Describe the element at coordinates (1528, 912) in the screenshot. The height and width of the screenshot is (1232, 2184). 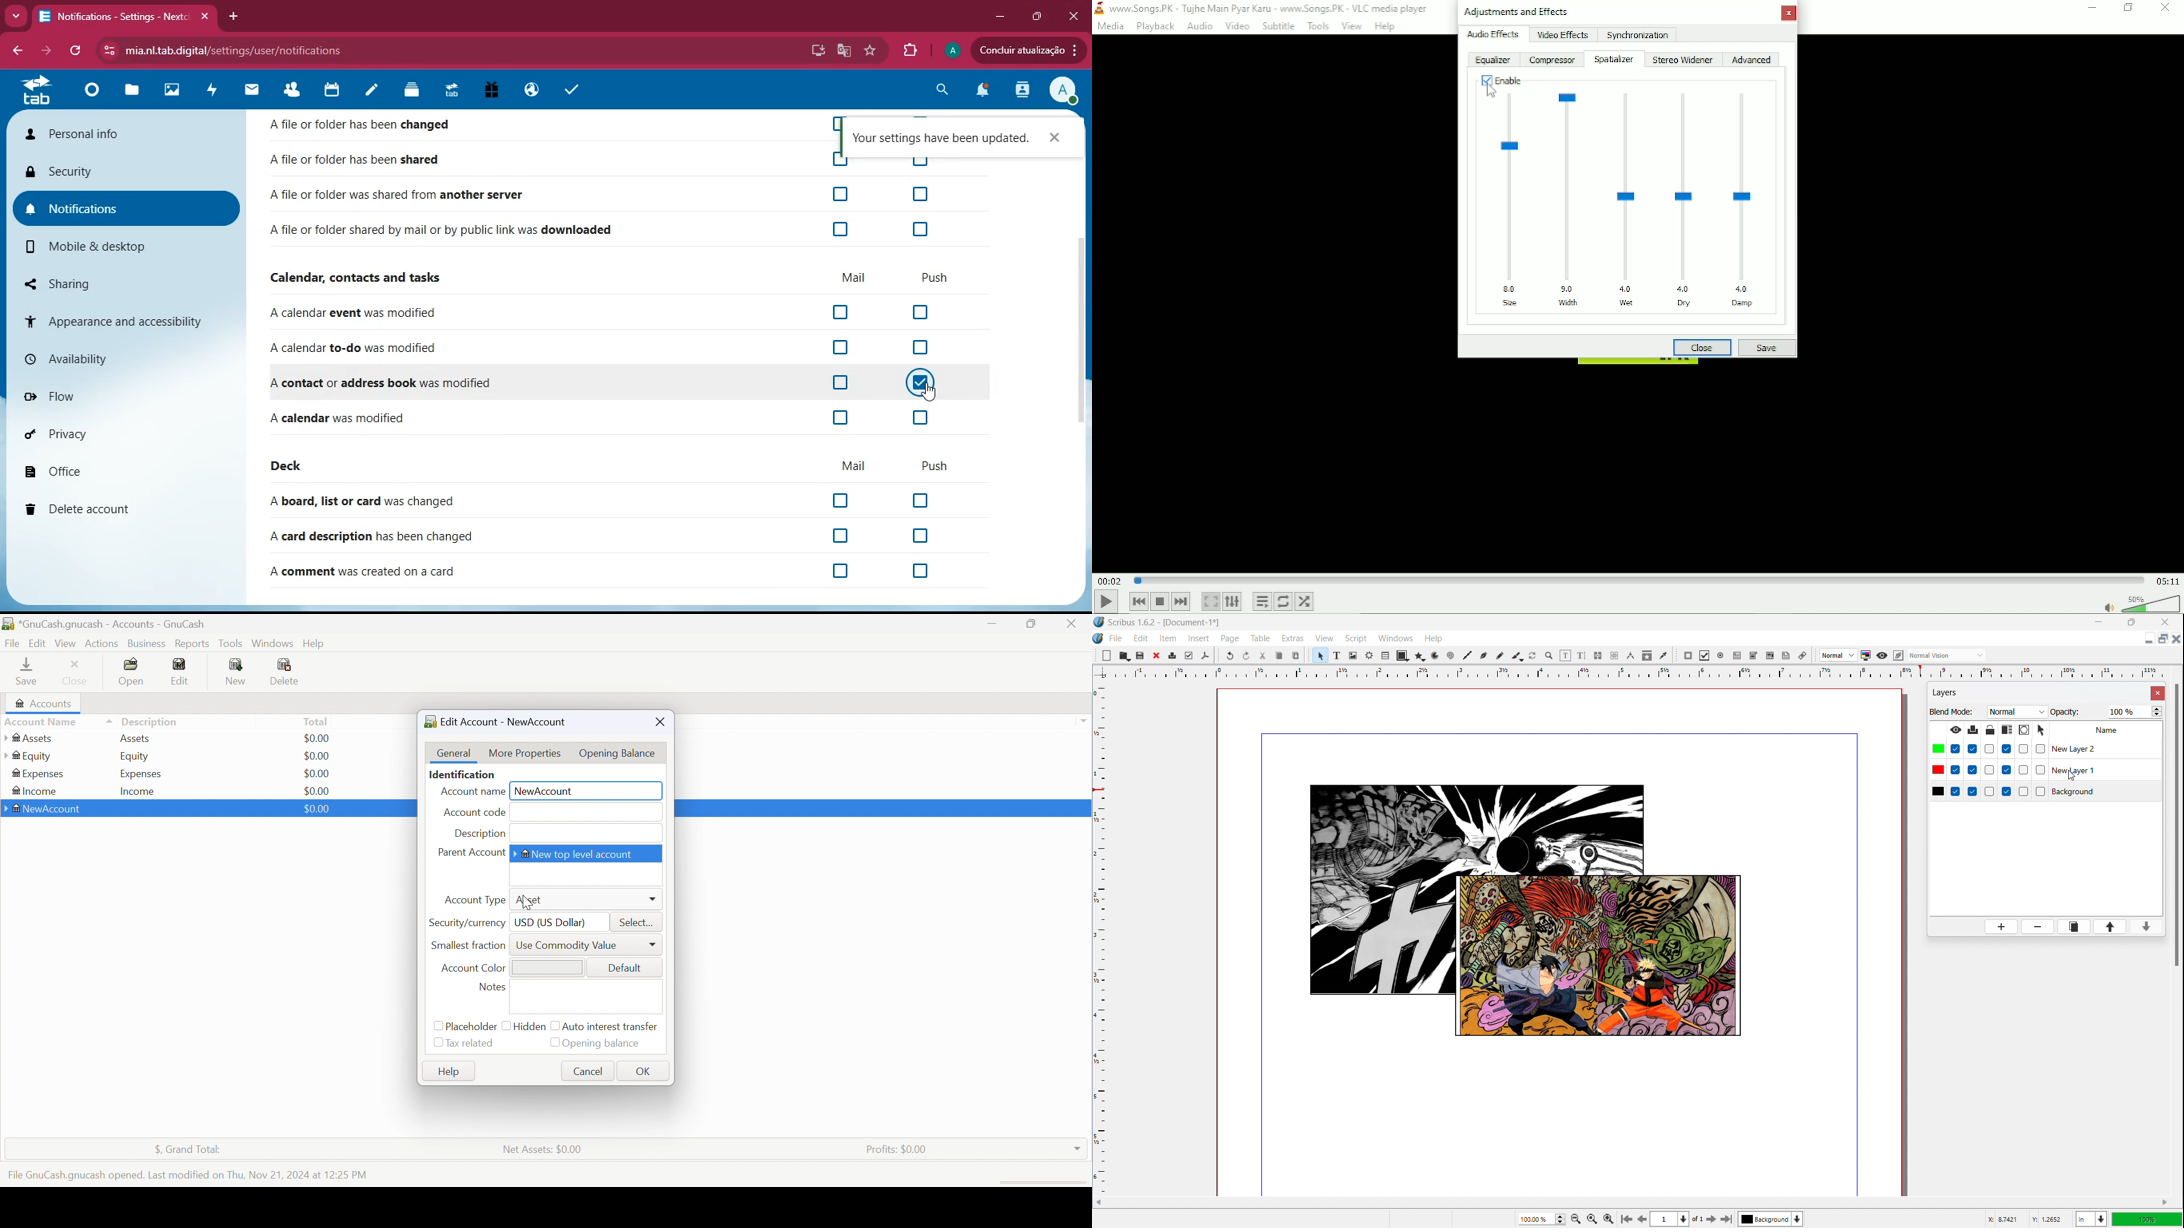
I see `objects` at that location.